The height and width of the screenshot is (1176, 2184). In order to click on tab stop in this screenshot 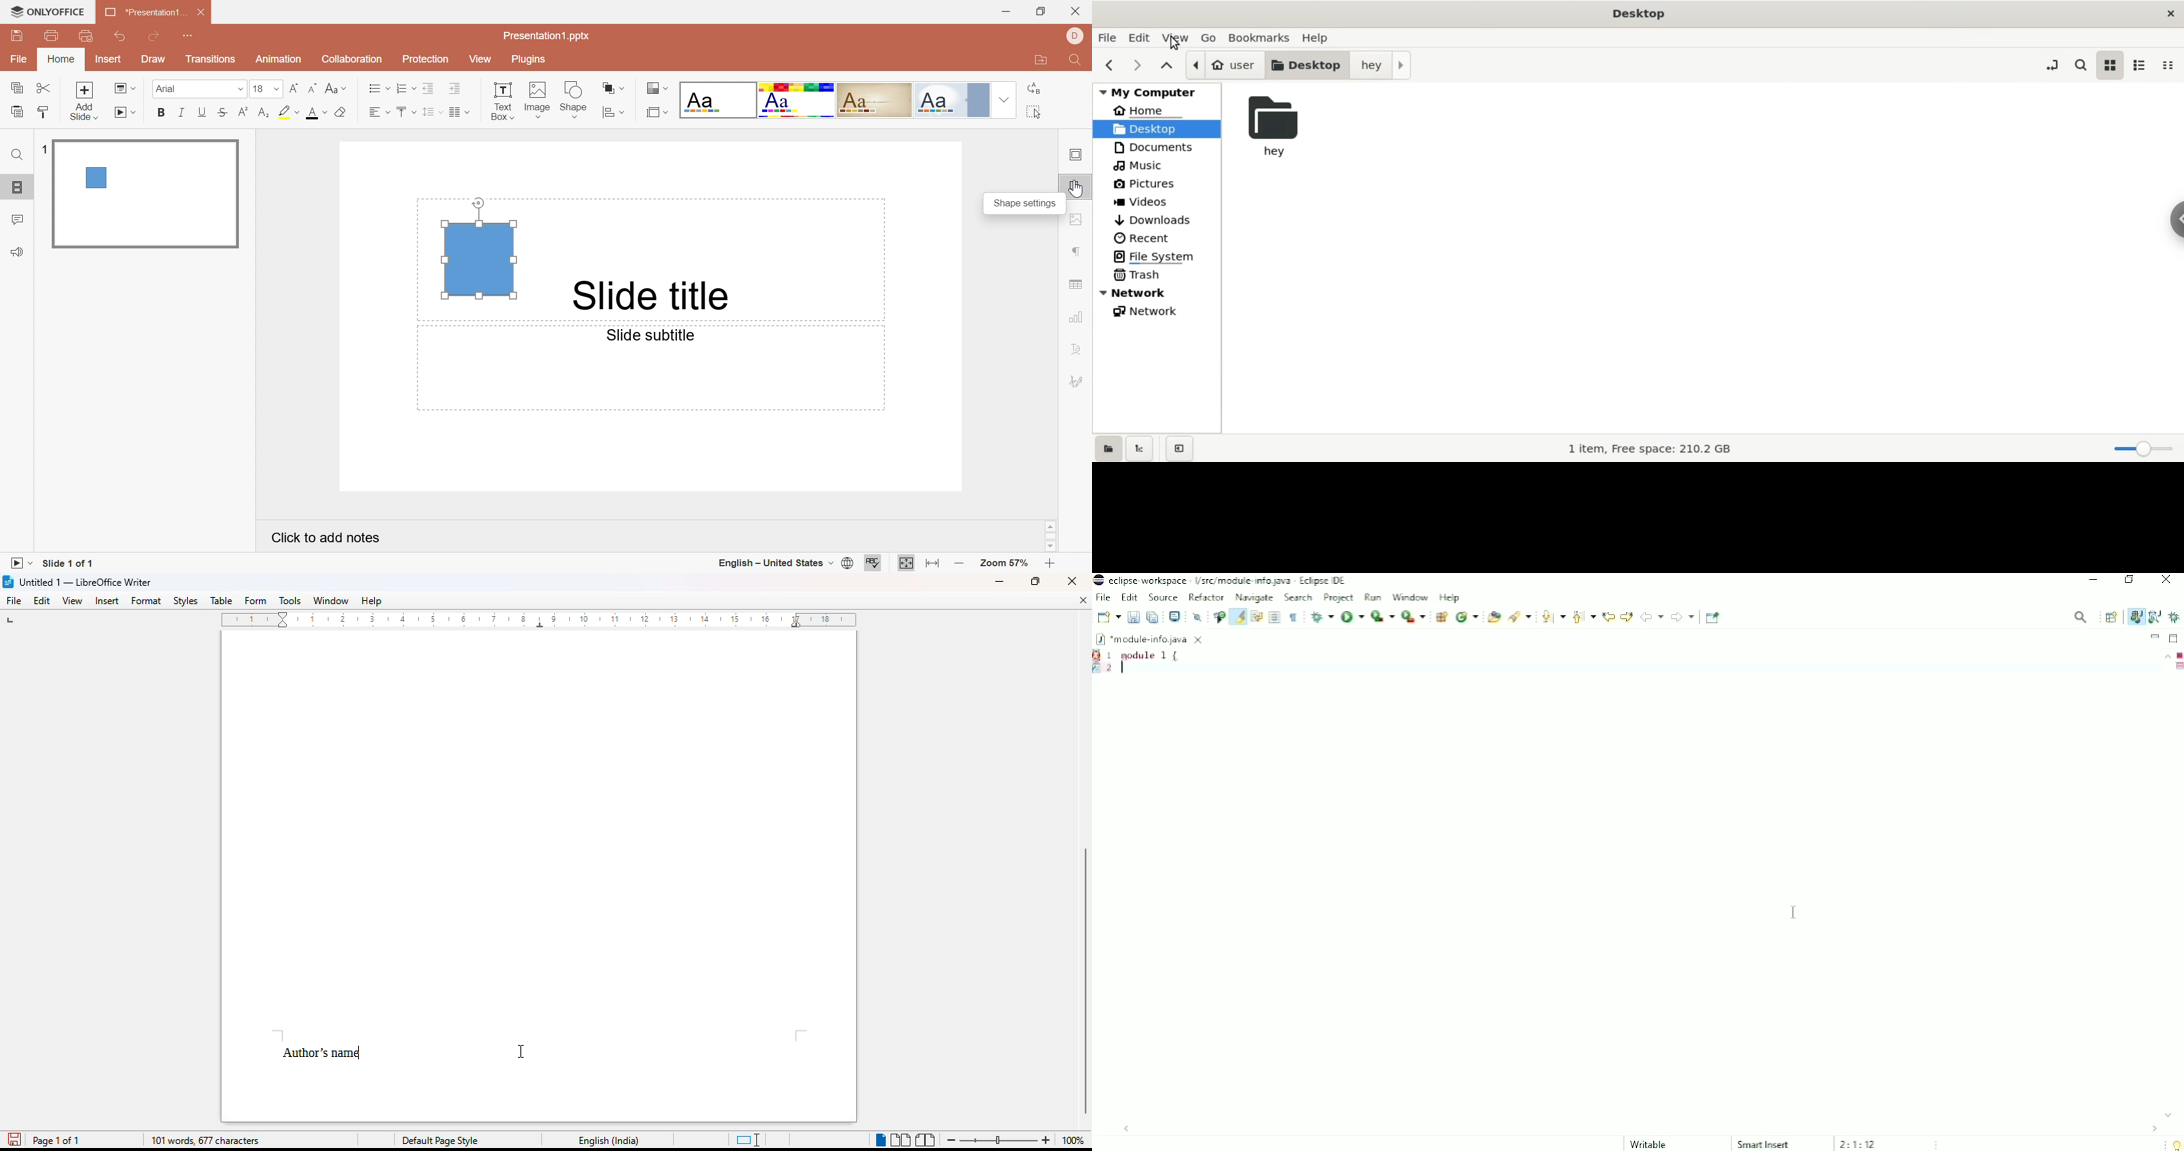, I will do `click(12, 622)`.